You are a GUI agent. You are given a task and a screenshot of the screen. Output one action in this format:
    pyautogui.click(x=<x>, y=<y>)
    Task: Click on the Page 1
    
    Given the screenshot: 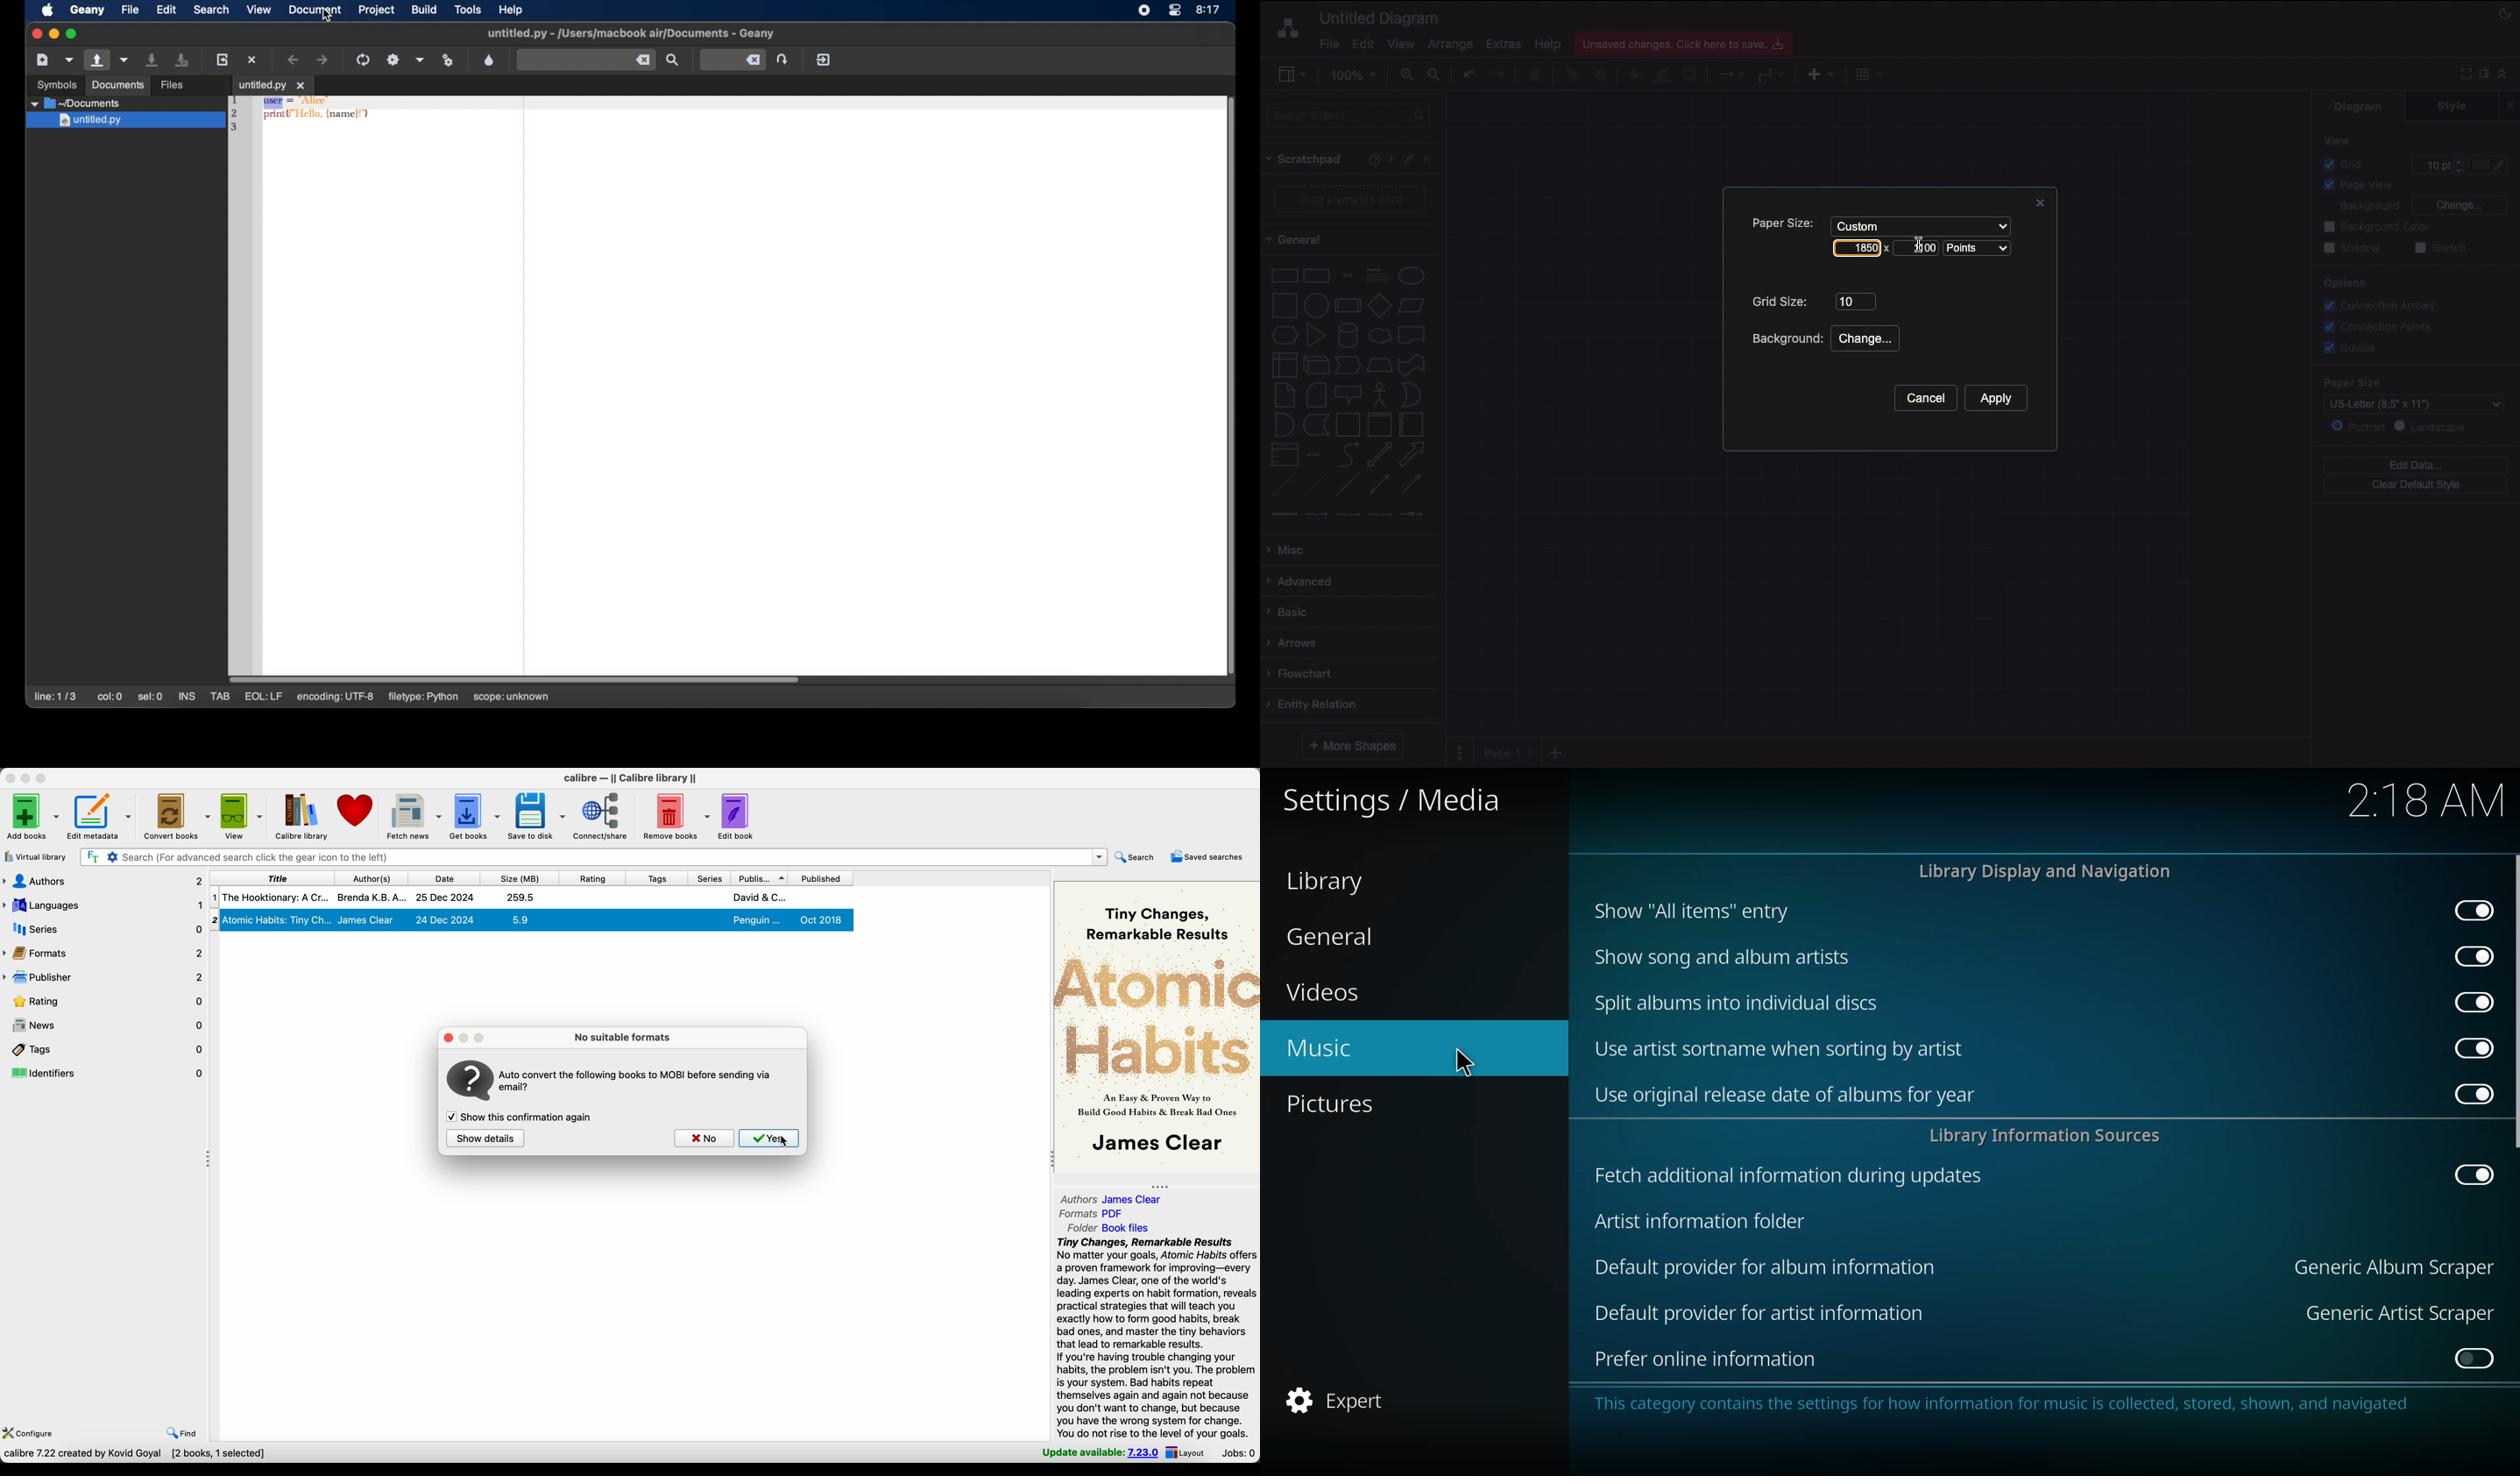 What is the action you would take?
    pyautogui.click(x=1505, y=751)
    